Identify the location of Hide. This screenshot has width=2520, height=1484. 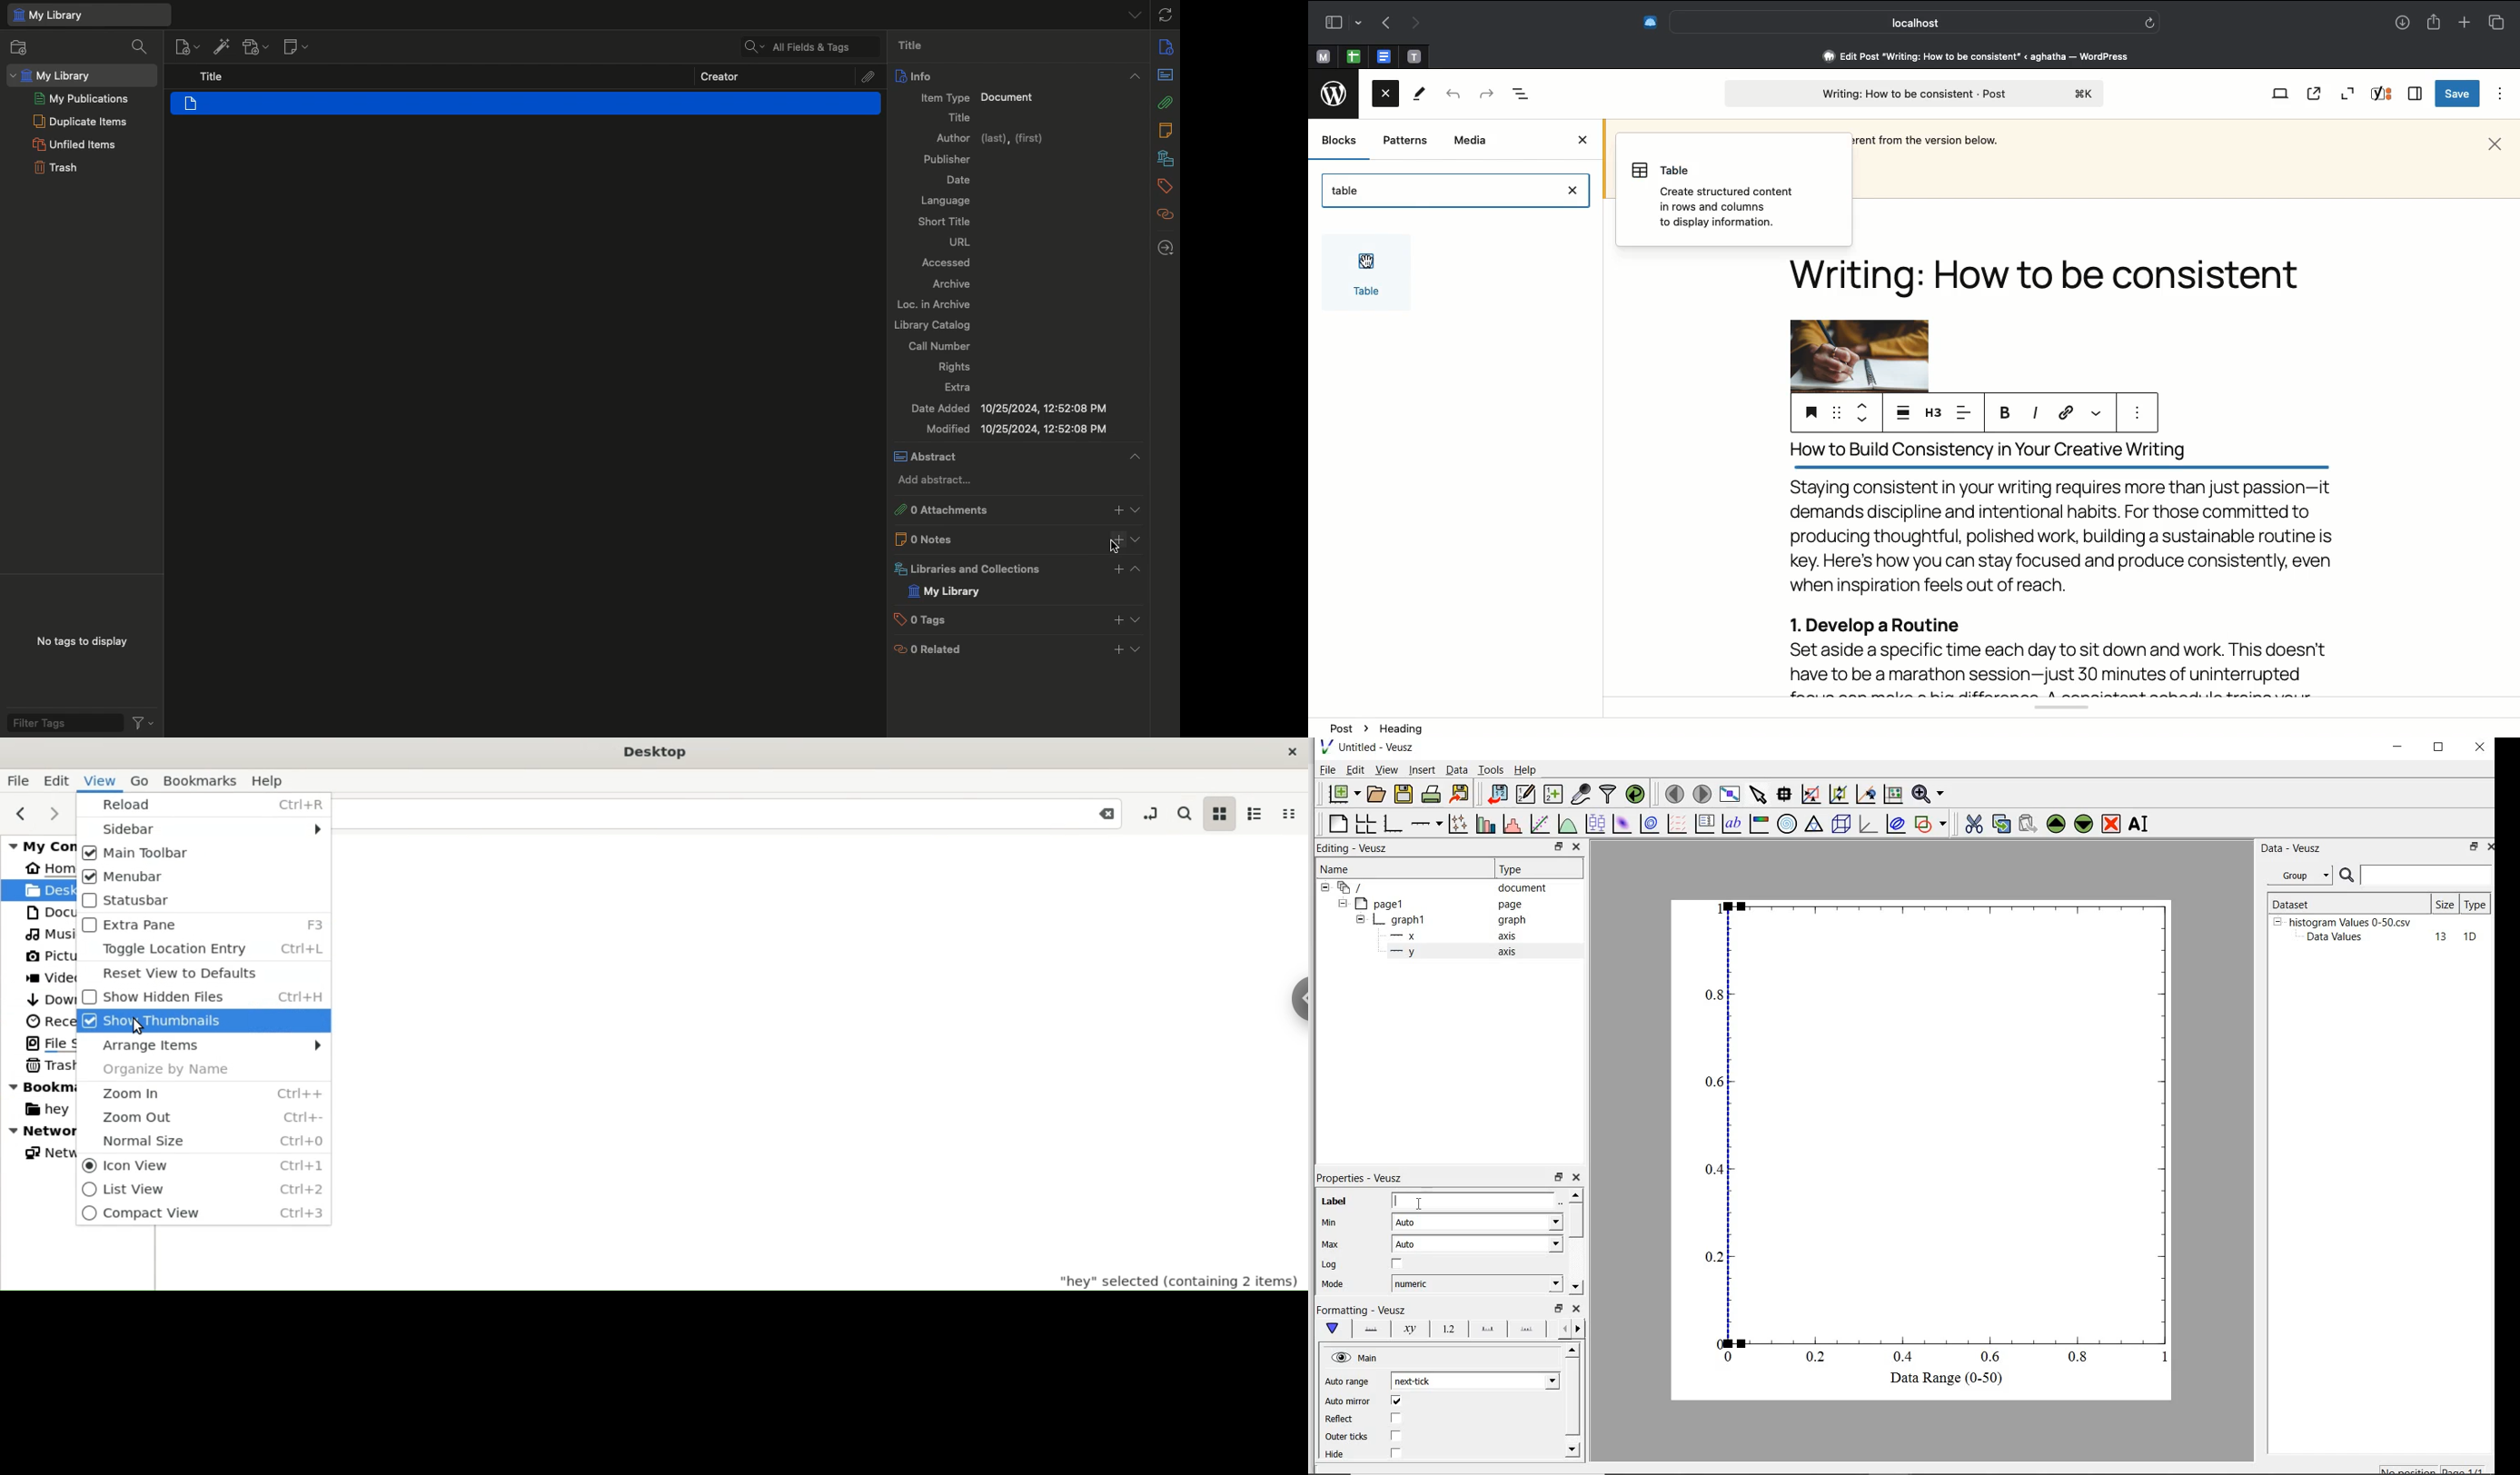
(1134, 456).